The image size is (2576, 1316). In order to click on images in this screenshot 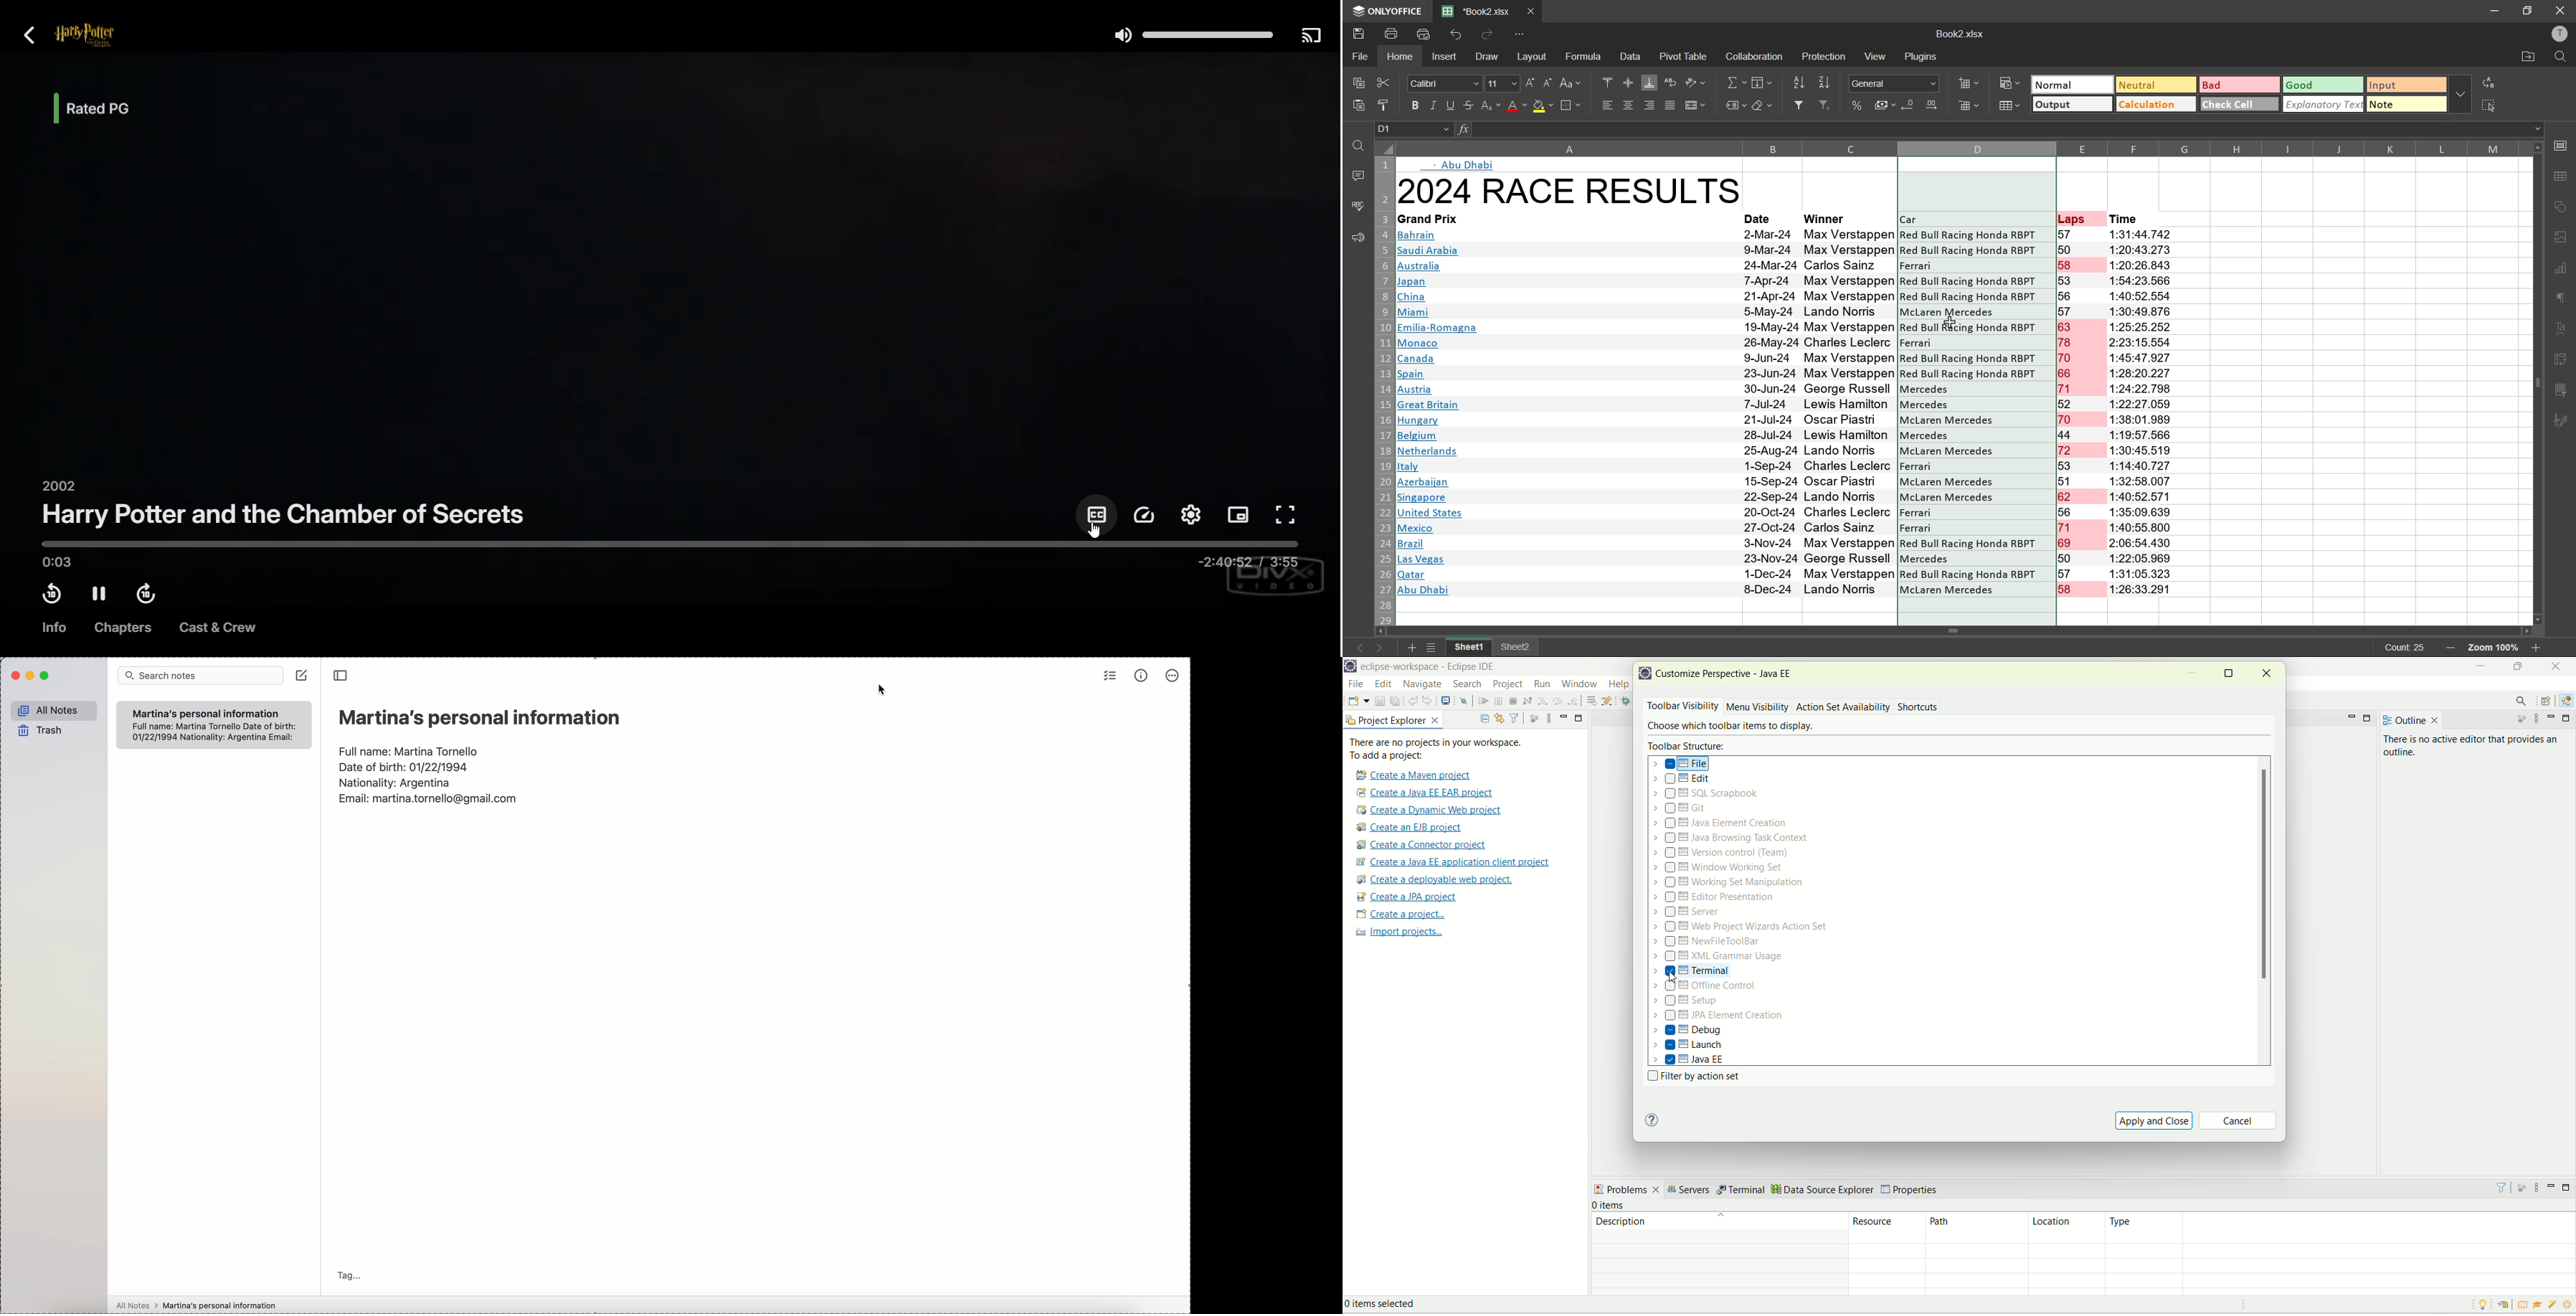, I will do `click(2564, 239)`.